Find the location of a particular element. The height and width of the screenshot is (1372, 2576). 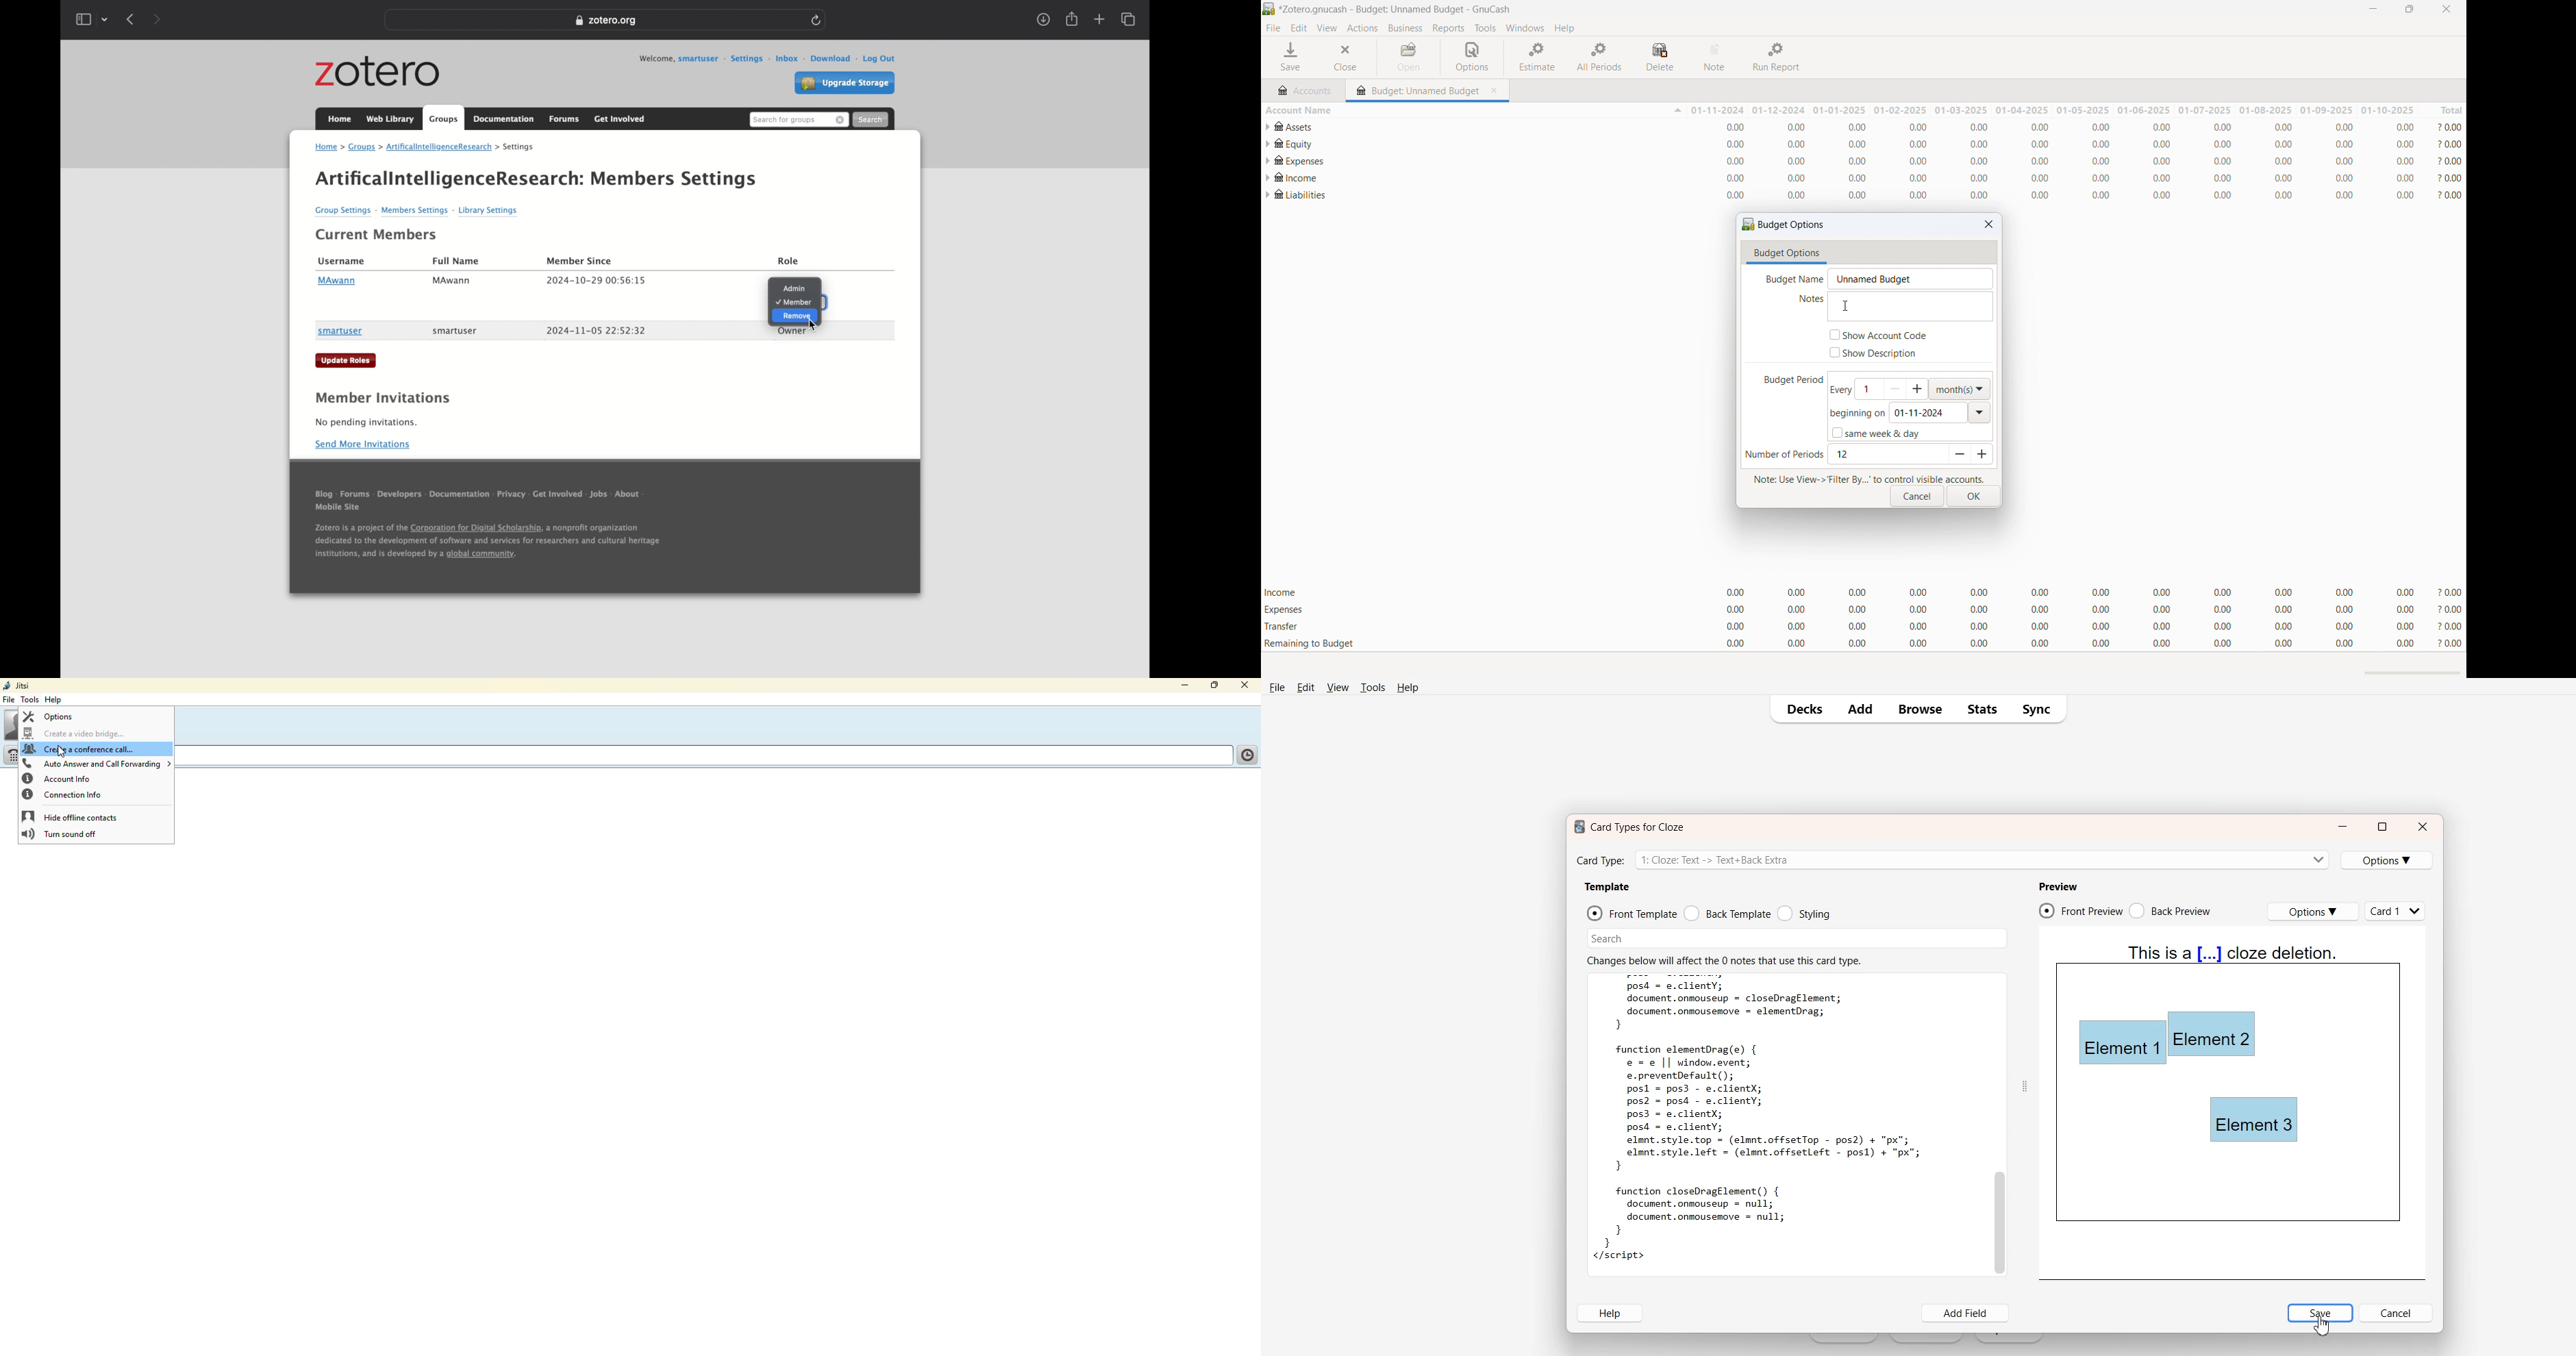

file is located at coordinates (9, 700).